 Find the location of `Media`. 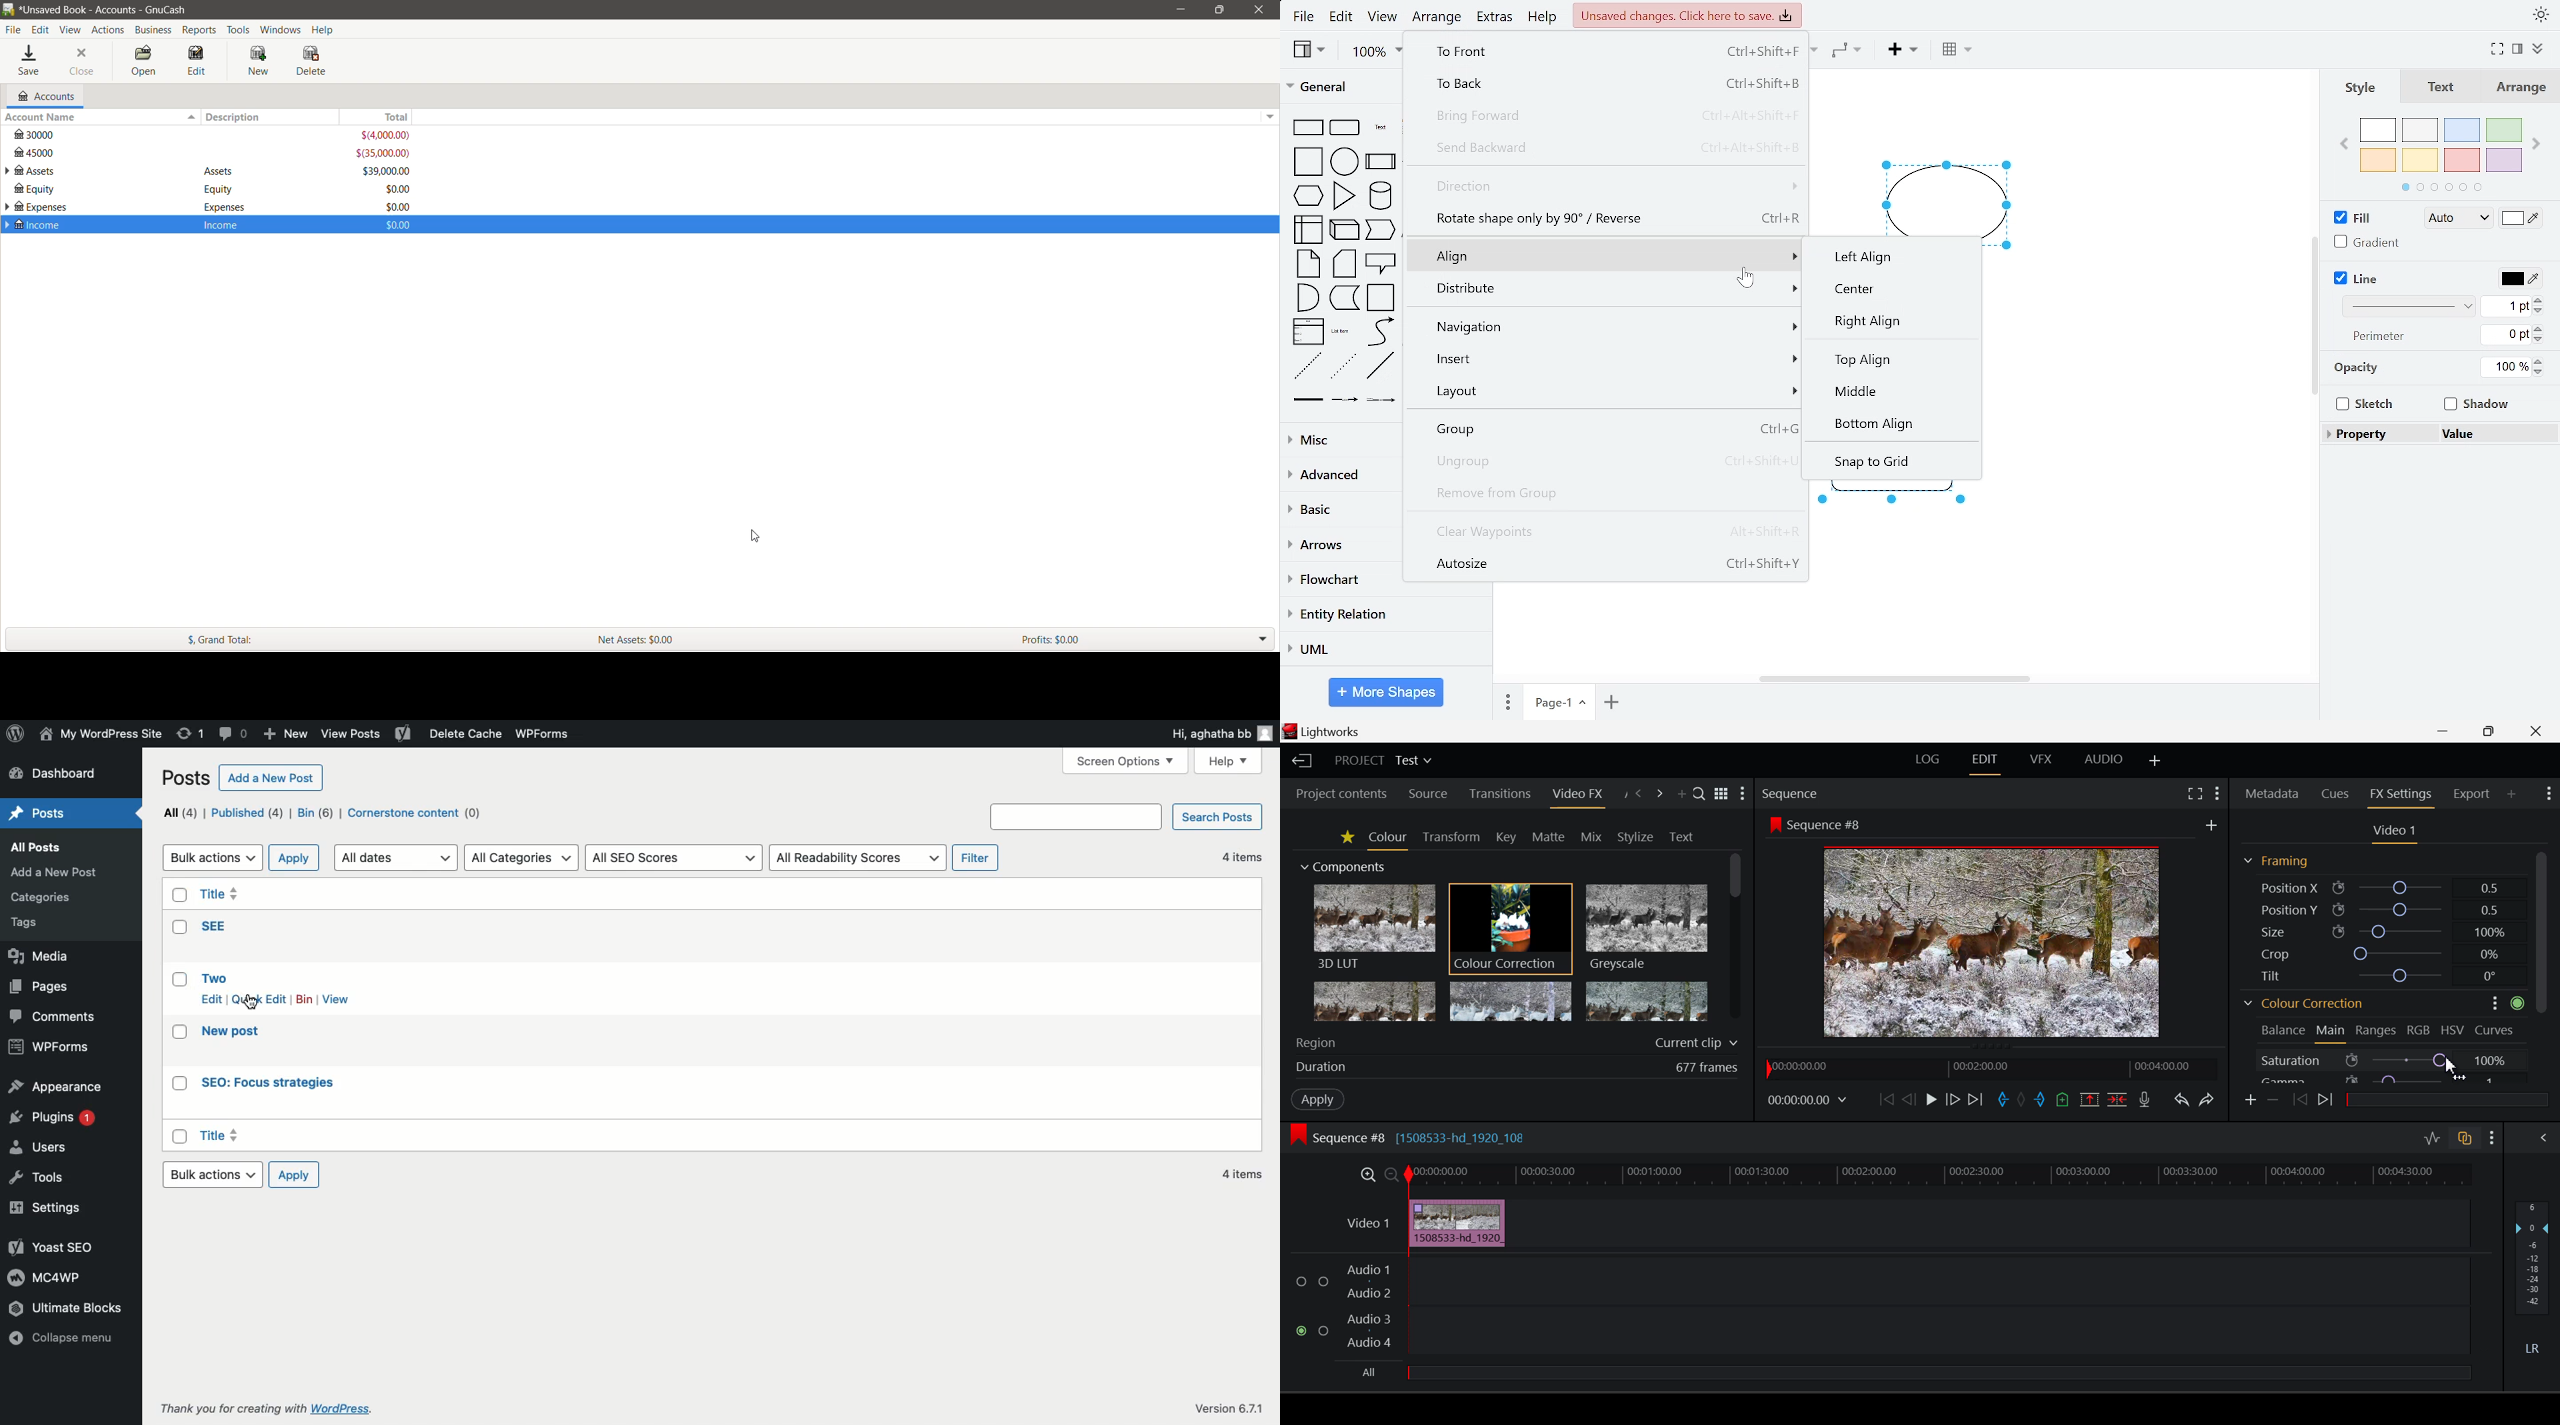

Media is located at coordinates (42, 958).